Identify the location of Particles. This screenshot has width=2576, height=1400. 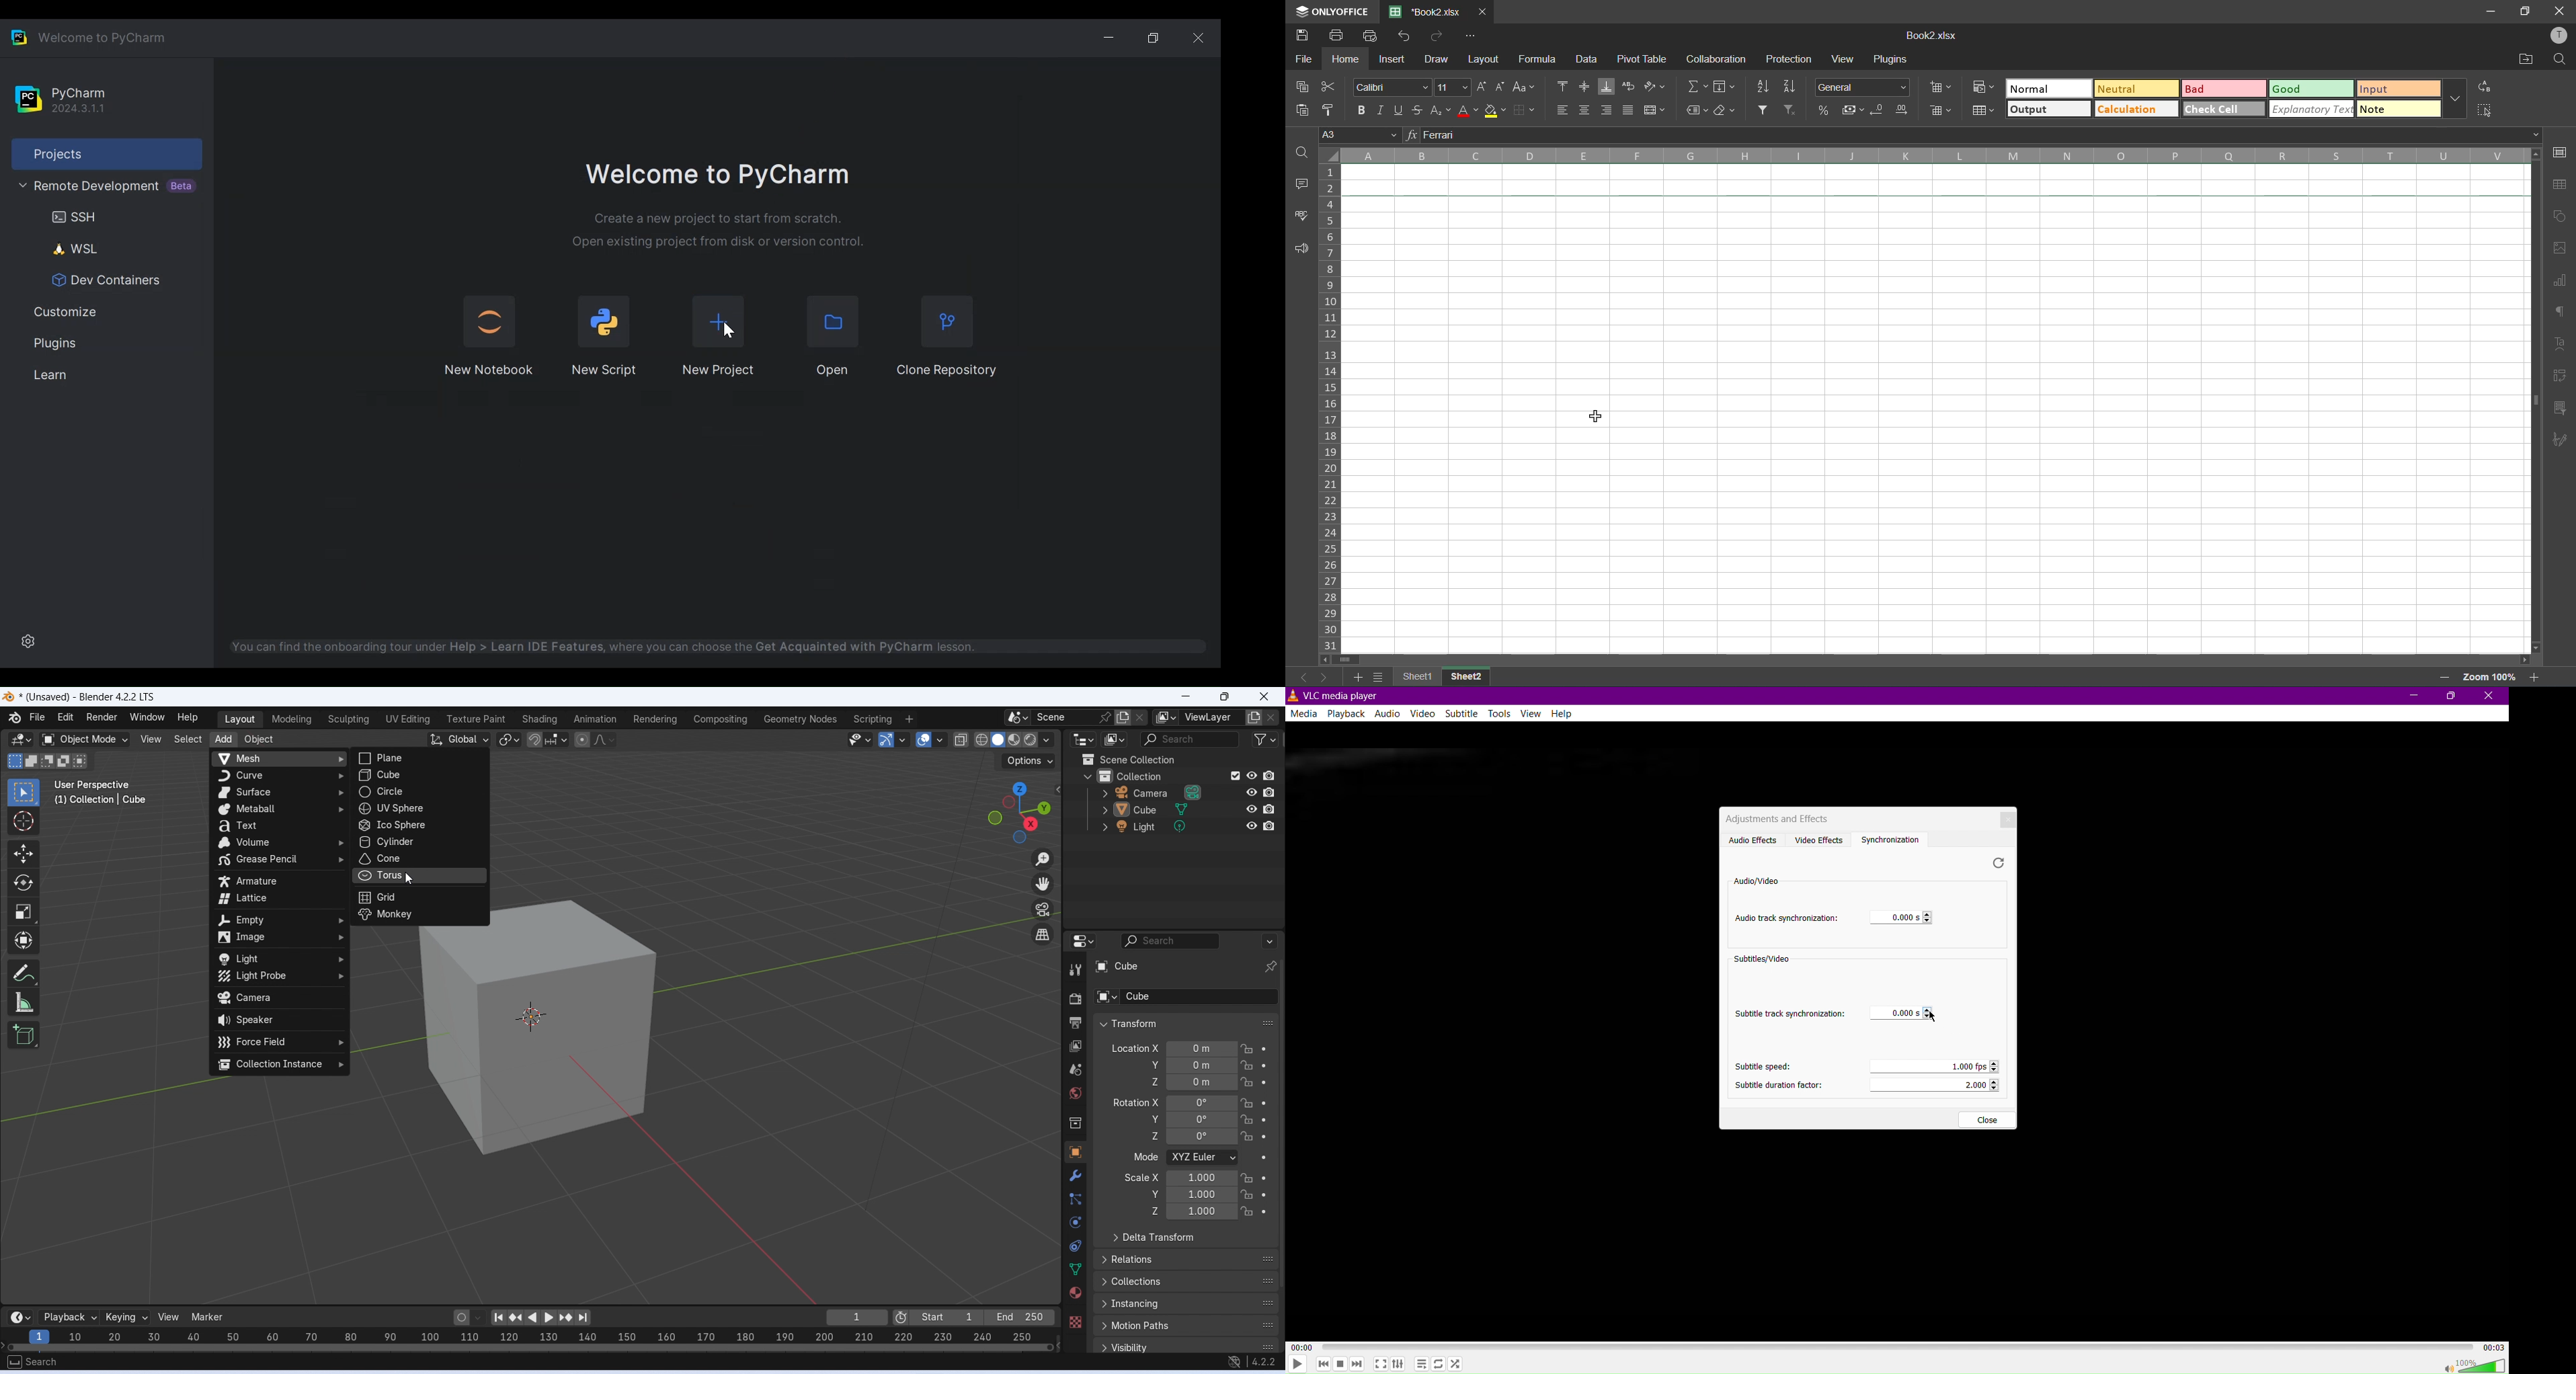
(1076, 1199).